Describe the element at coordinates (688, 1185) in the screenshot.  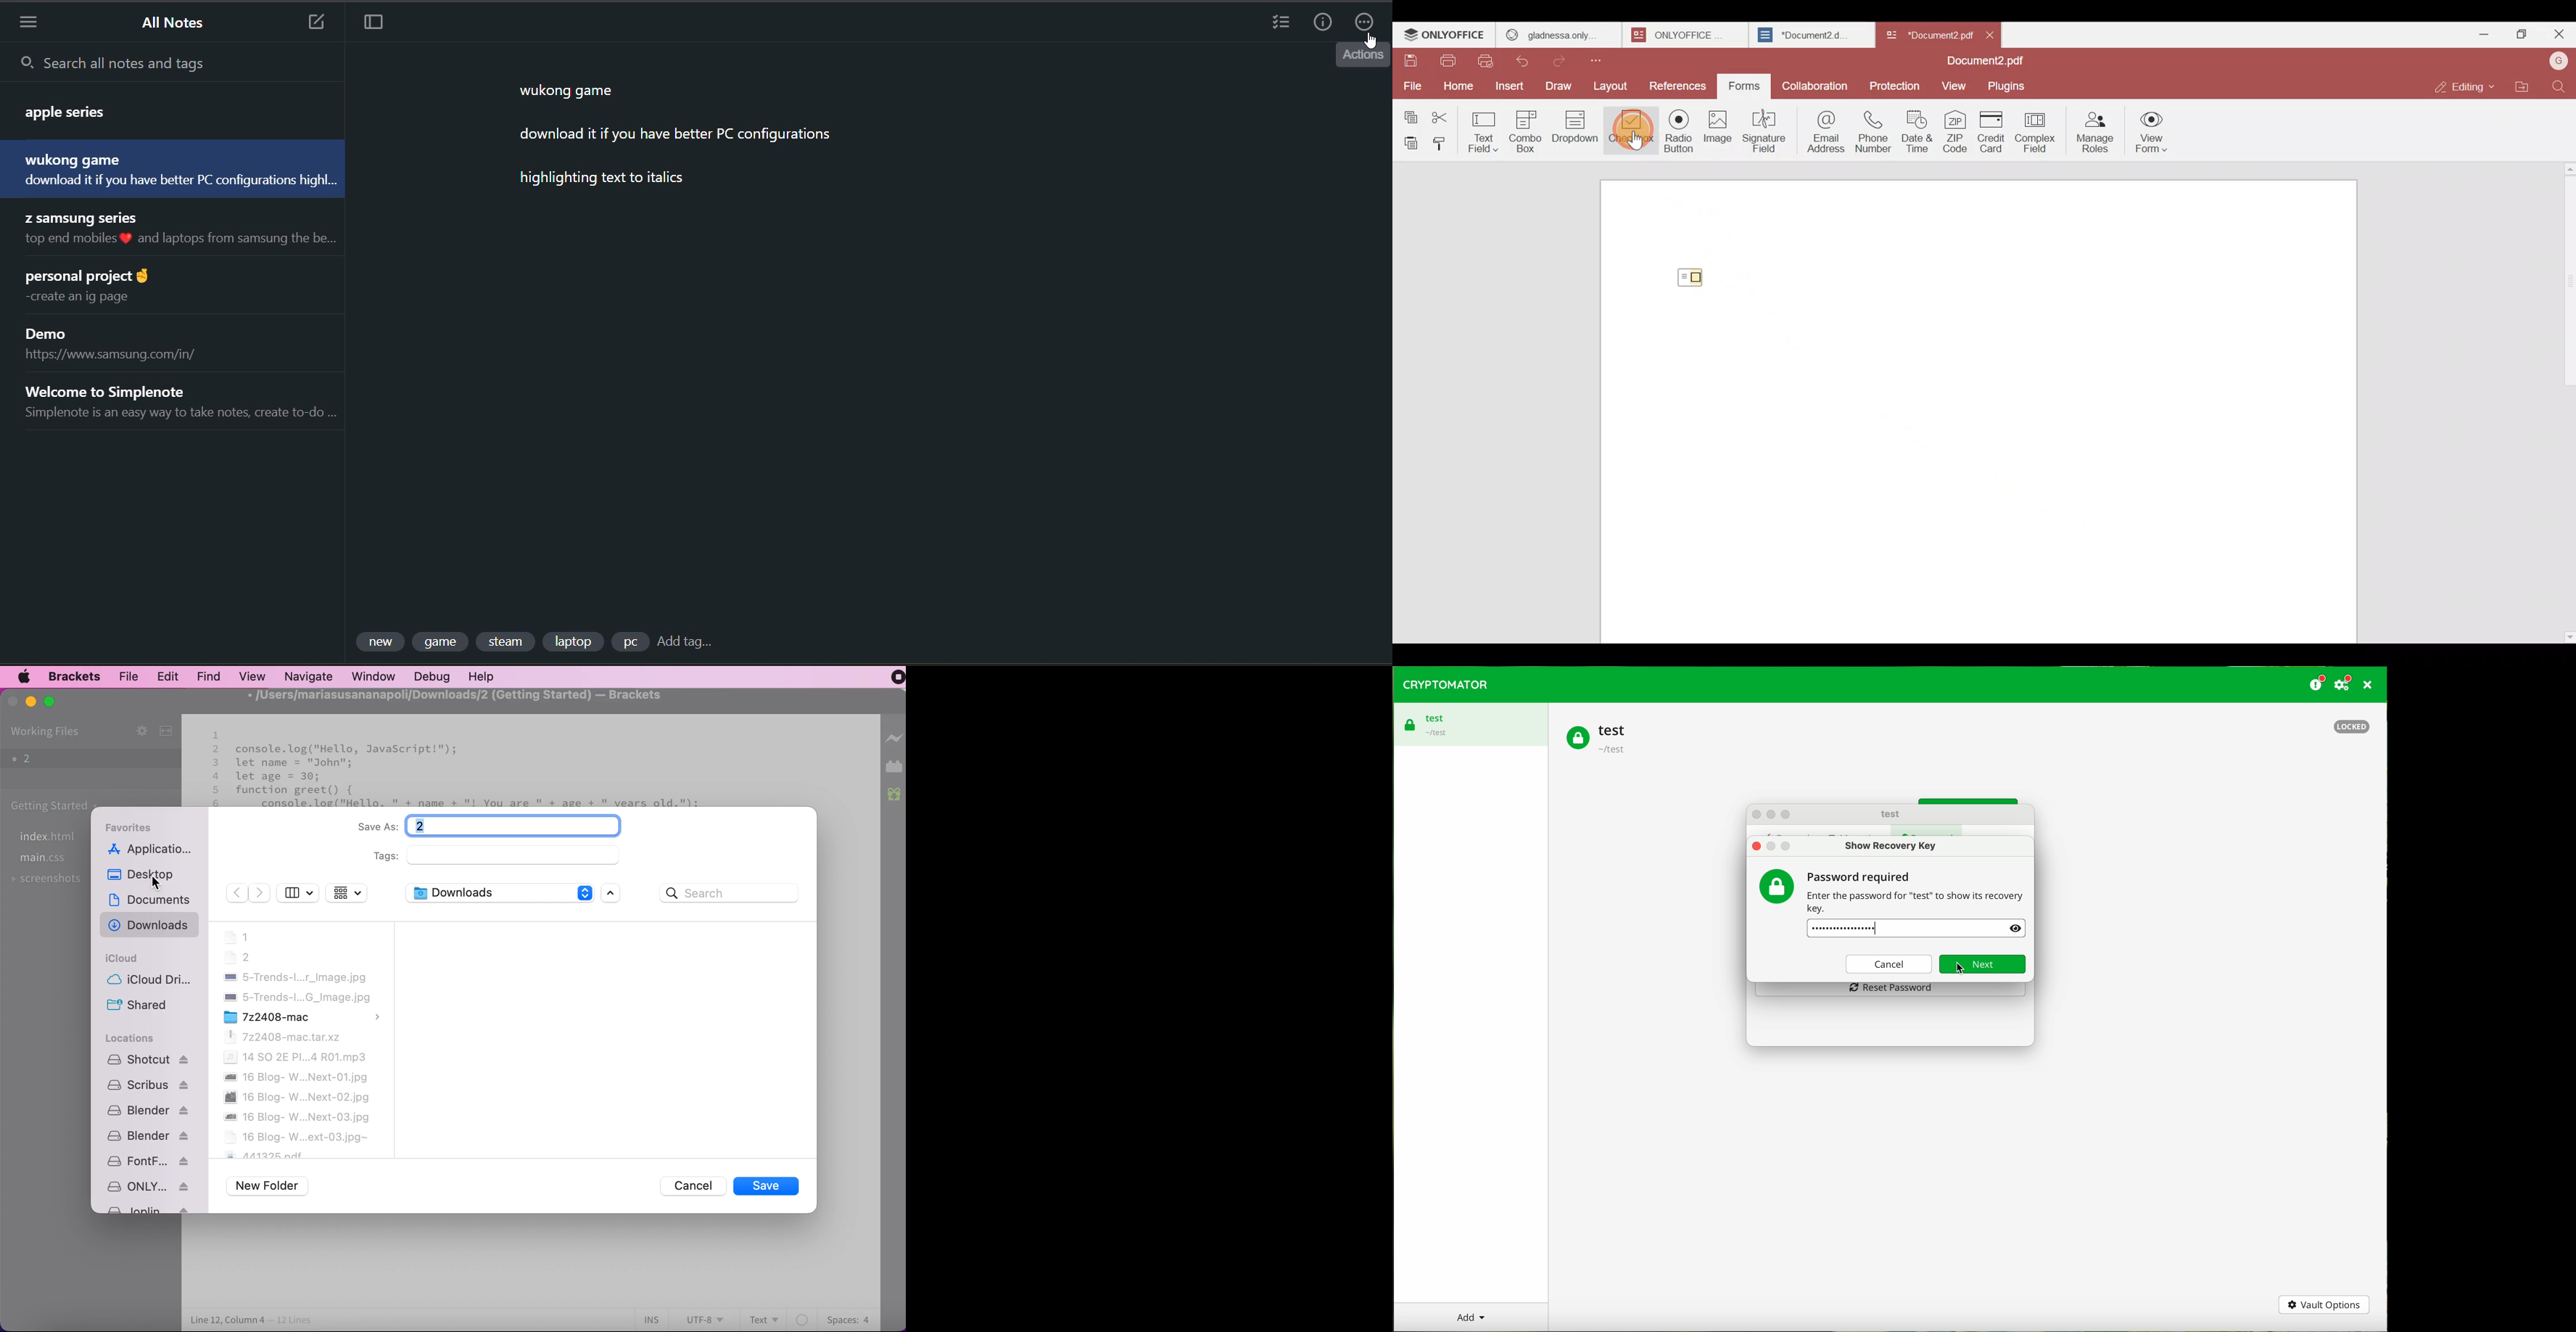
I see `cancel` at that location.